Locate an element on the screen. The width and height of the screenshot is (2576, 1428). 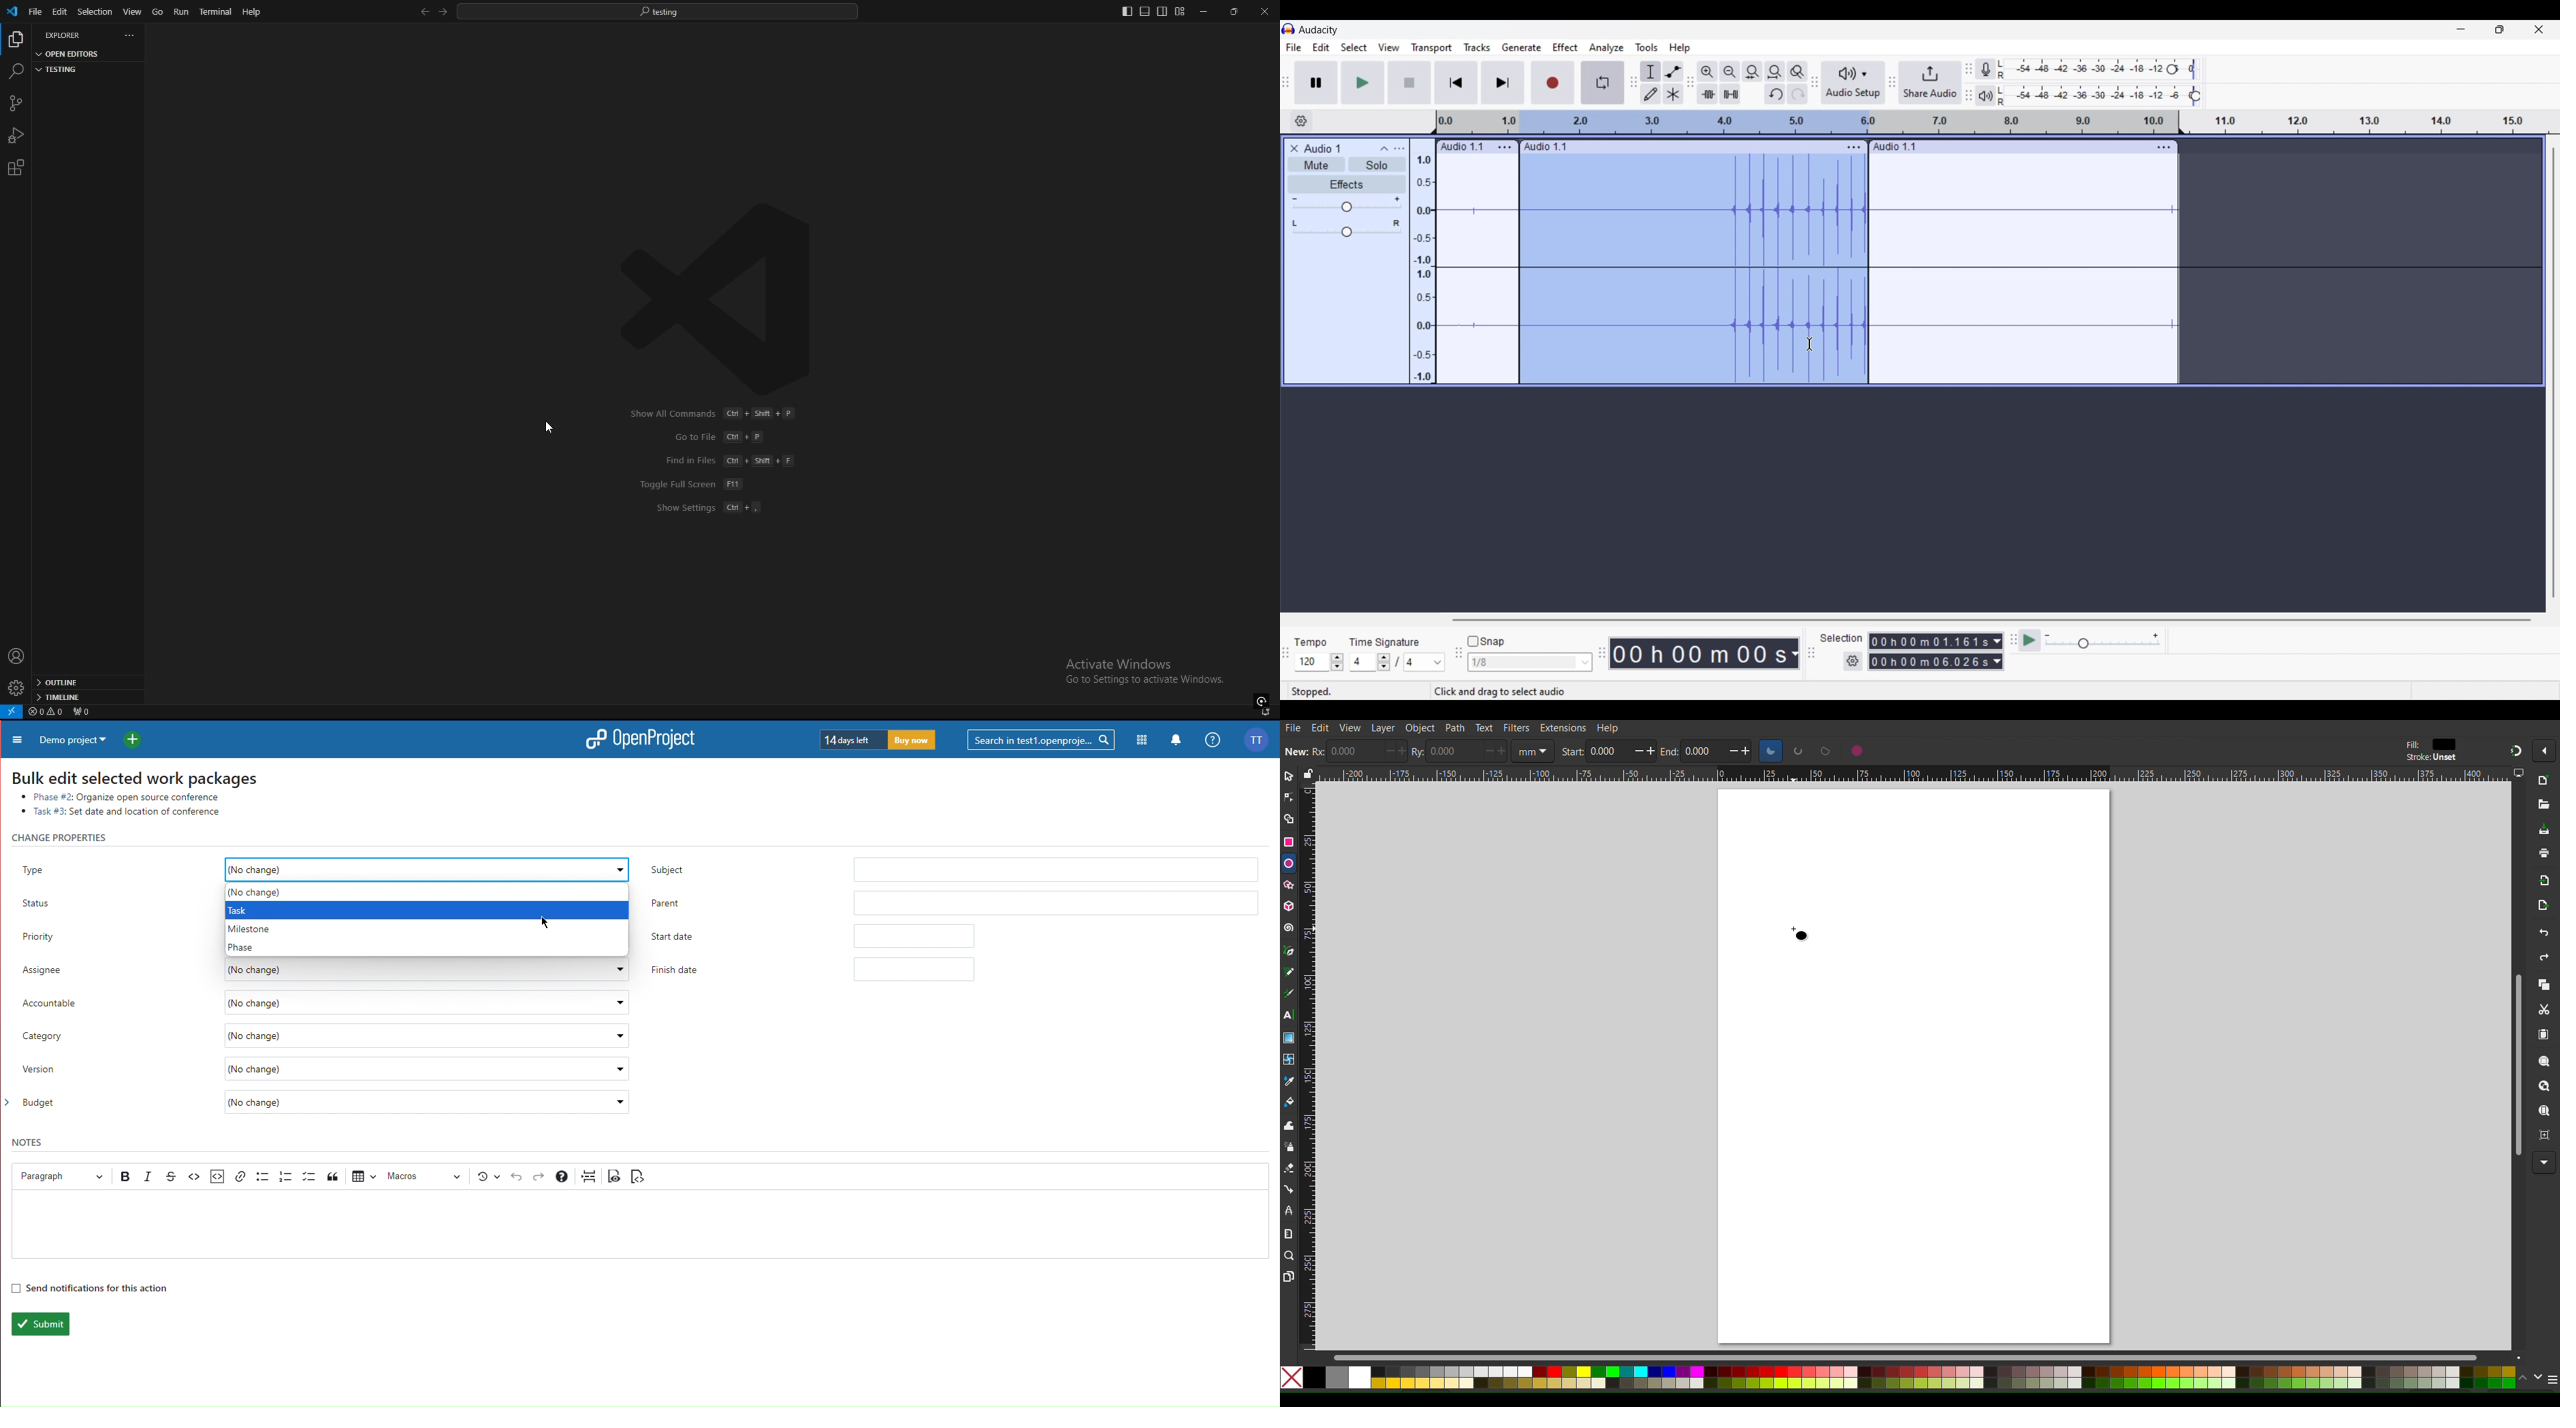
Circle Pointer is located at coordinates (1803, 935).